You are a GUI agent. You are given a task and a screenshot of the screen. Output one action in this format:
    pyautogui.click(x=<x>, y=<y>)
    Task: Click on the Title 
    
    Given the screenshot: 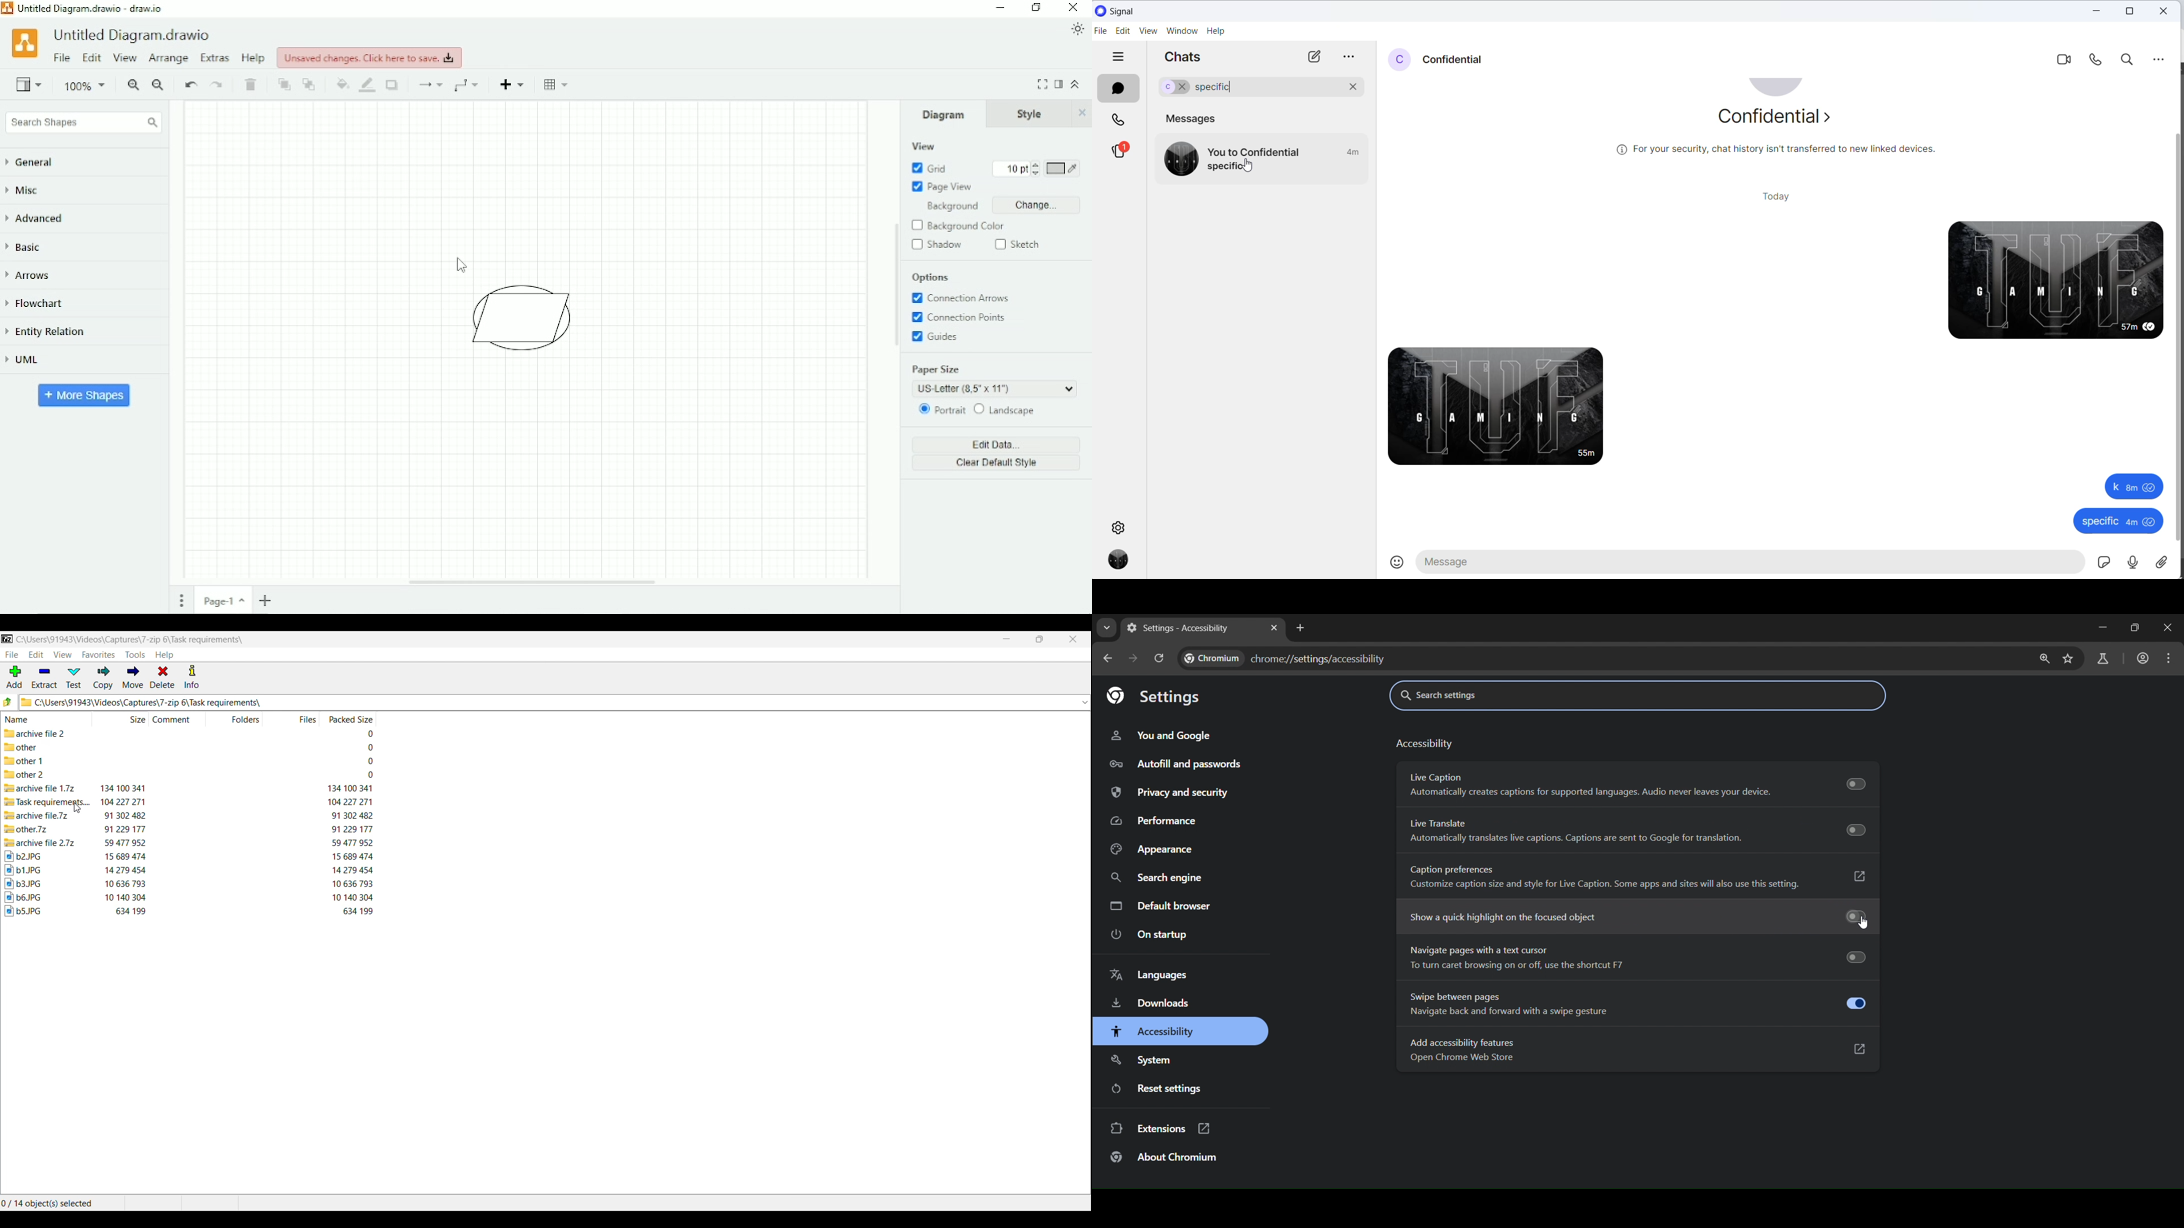 What is the action you would take?
    pyautogui.click(x=89, y=8)
    